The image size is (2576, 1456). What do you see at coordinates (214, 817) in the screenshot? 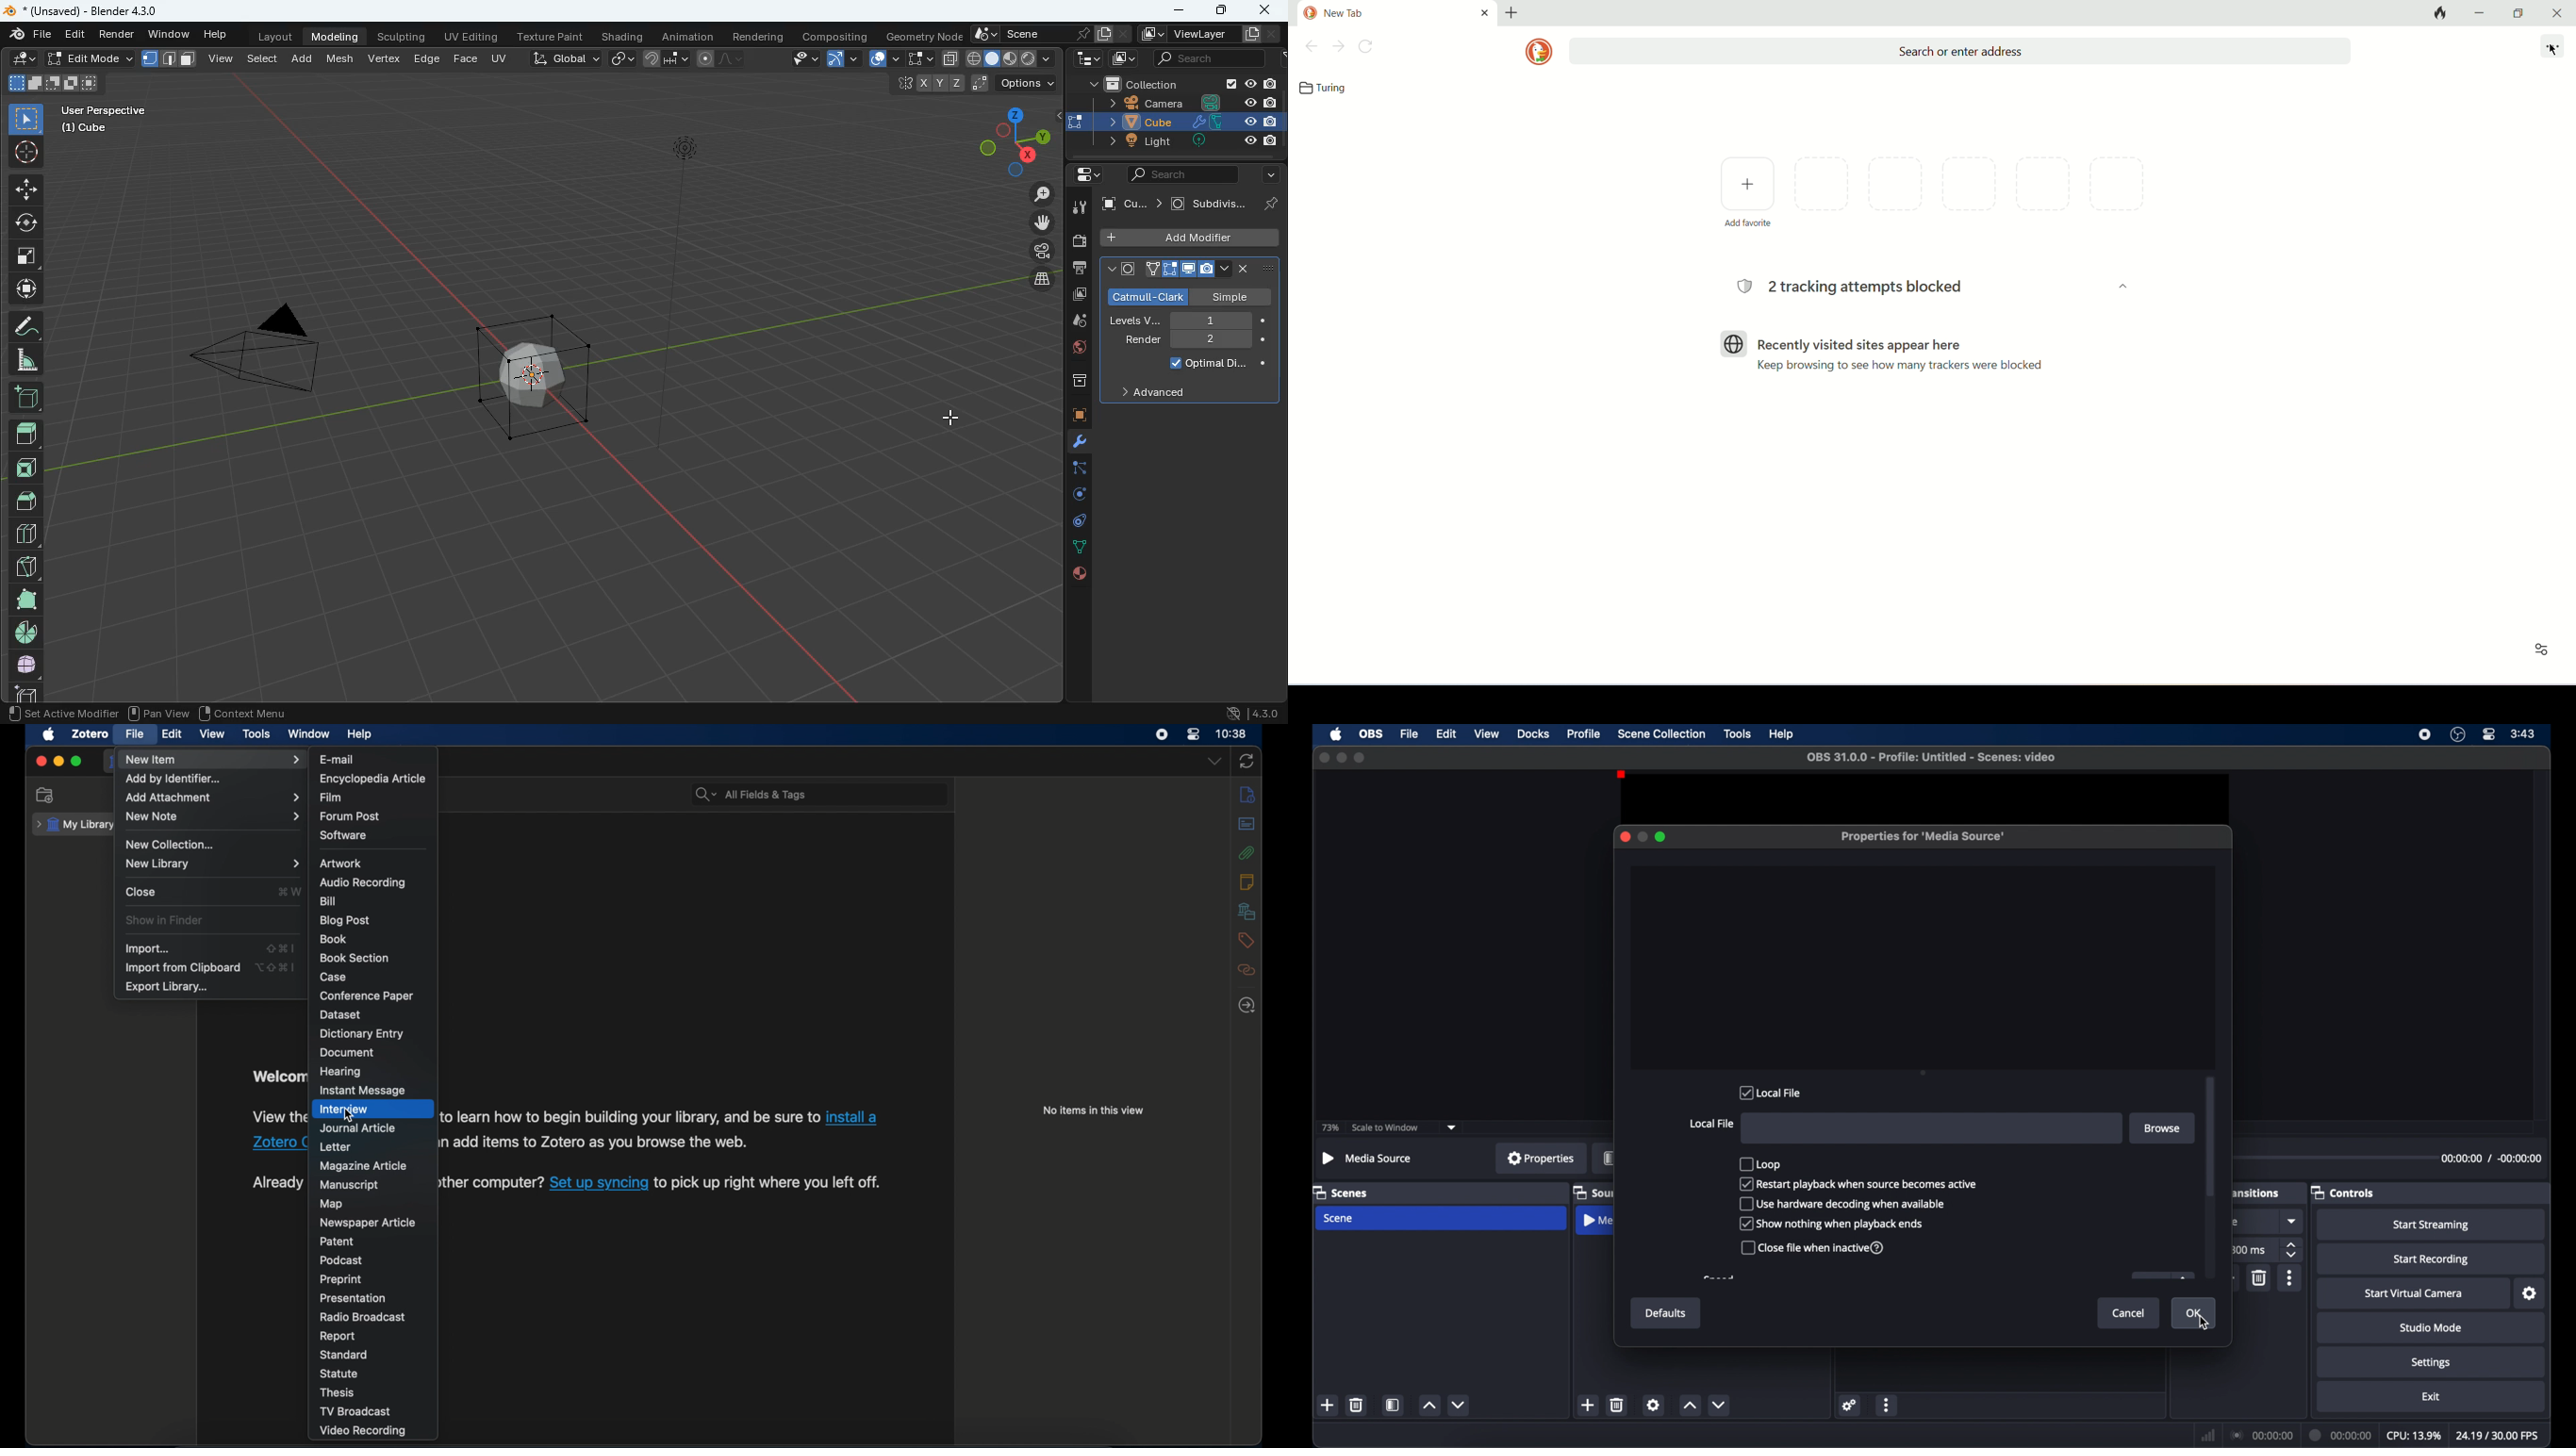
I see `new note` at bounding box center [214, 817].